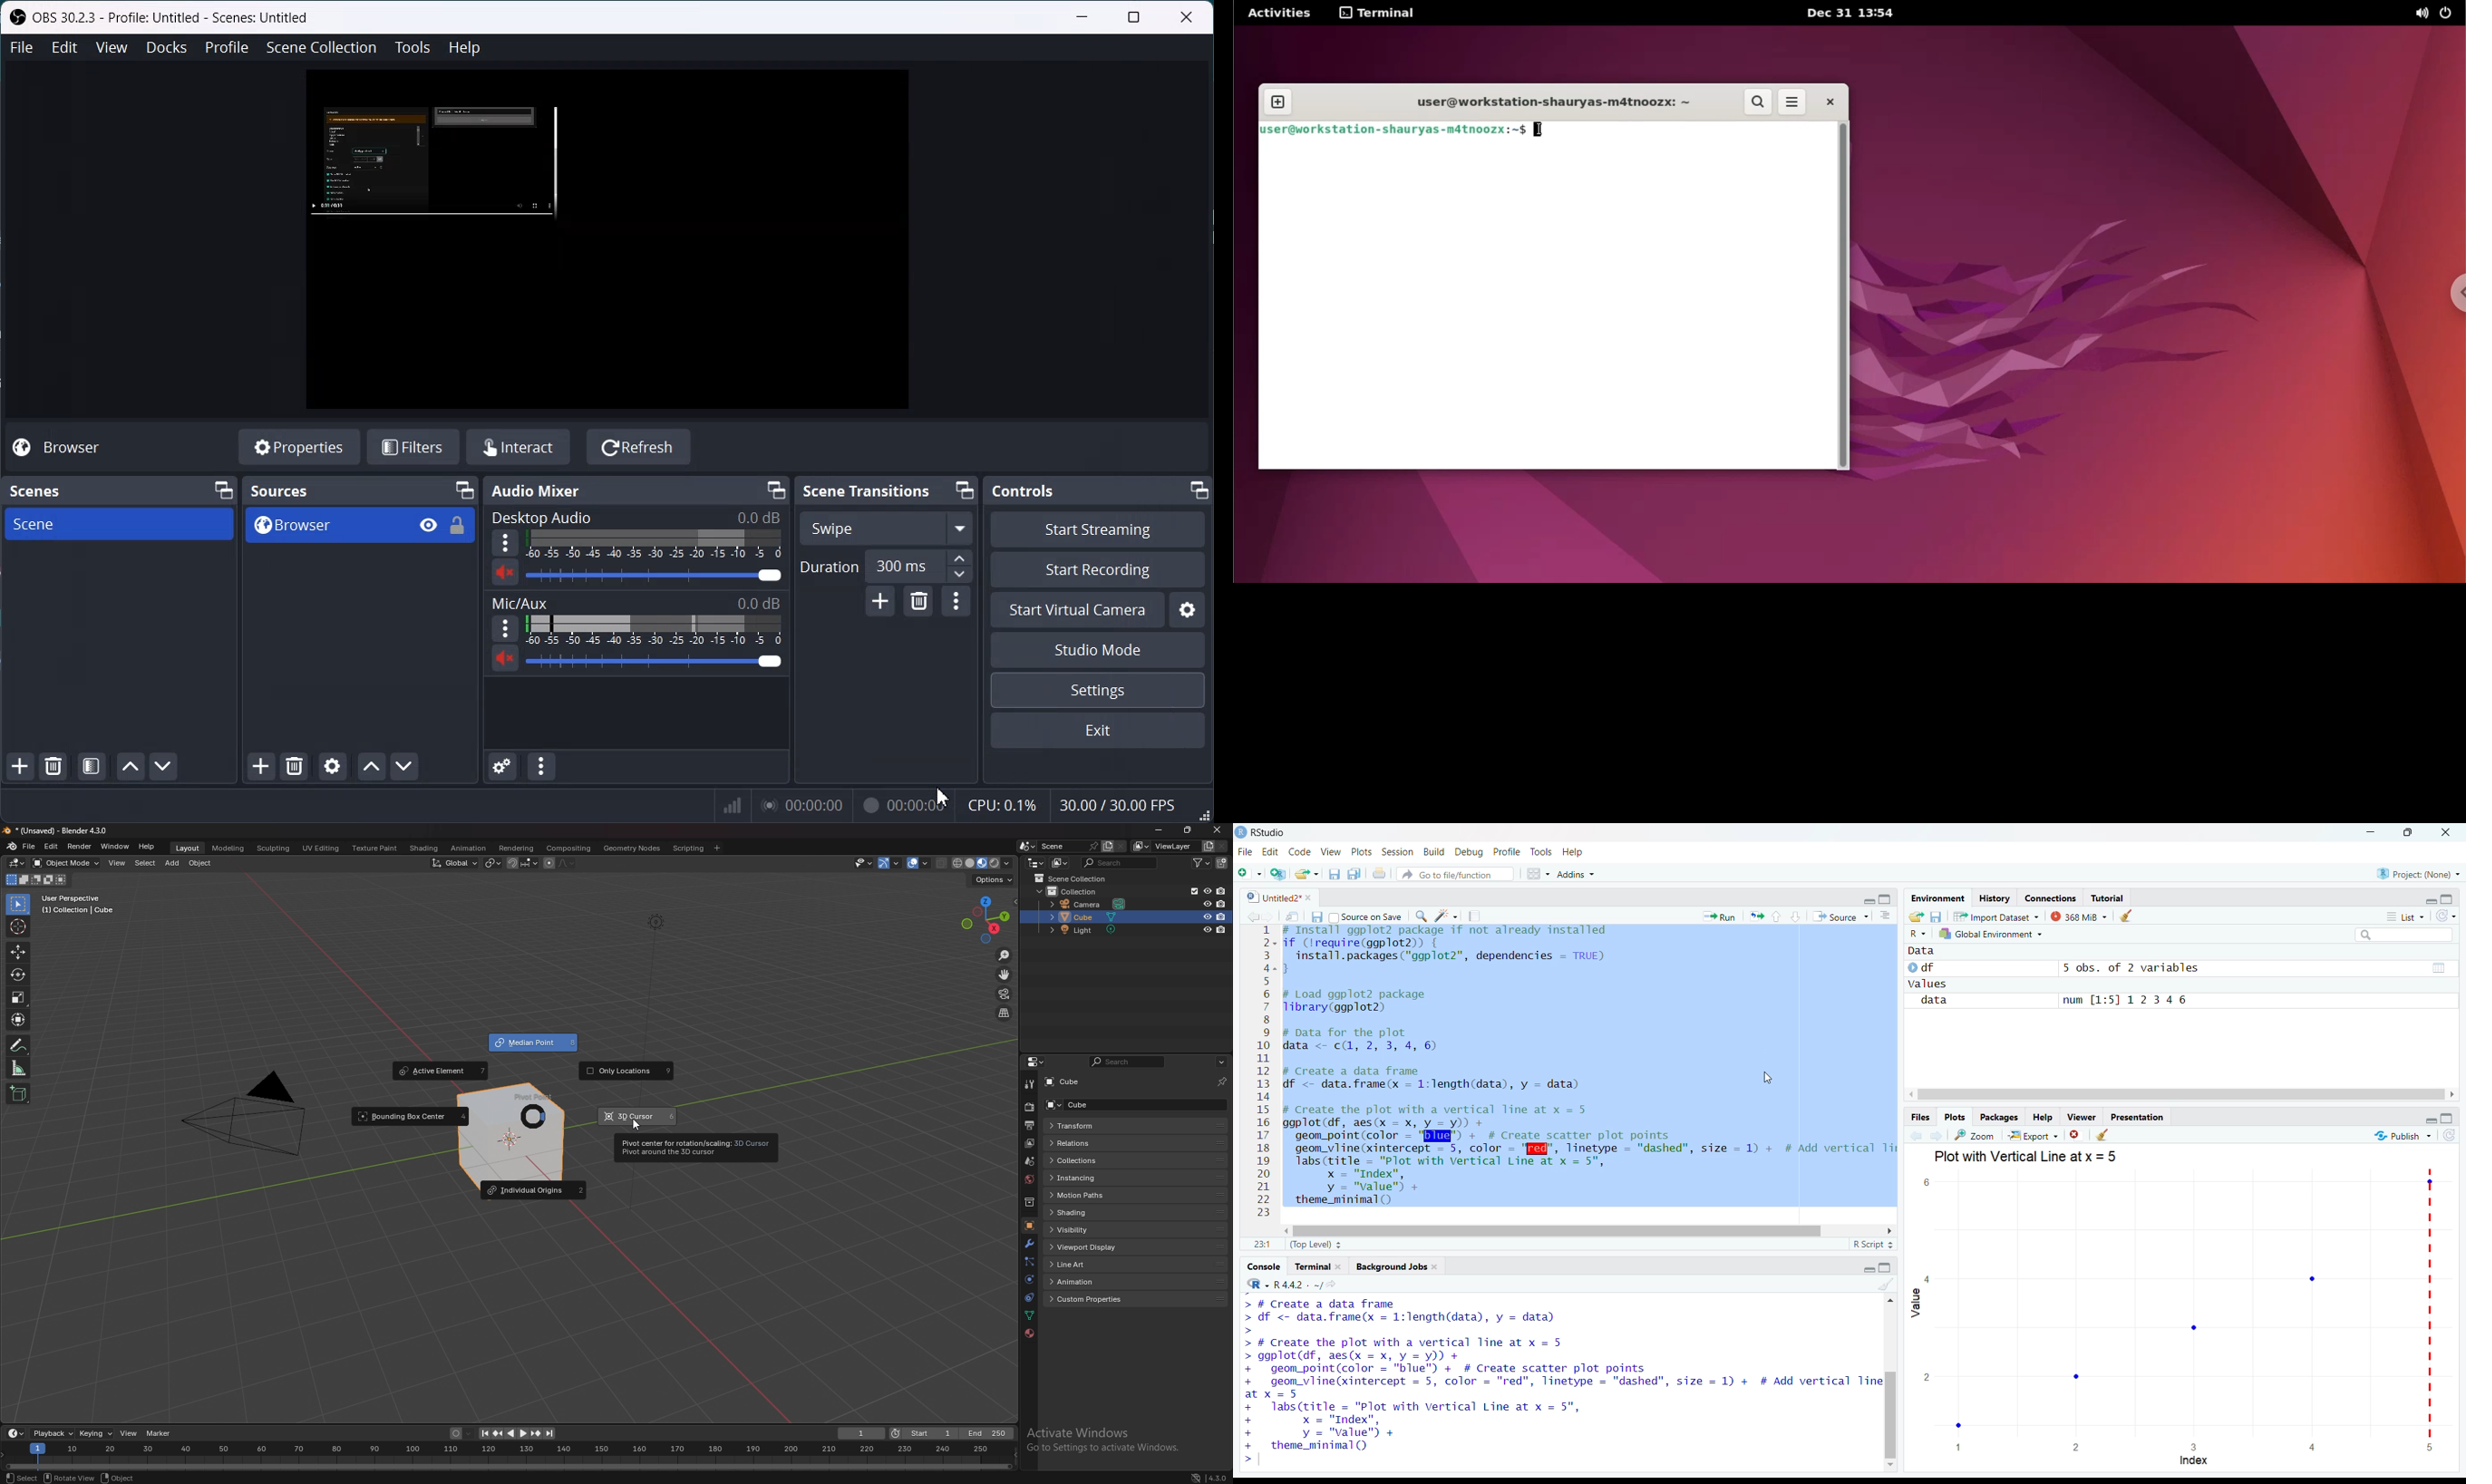  I want to click on 368 MiB ~, so click(2079, 916).